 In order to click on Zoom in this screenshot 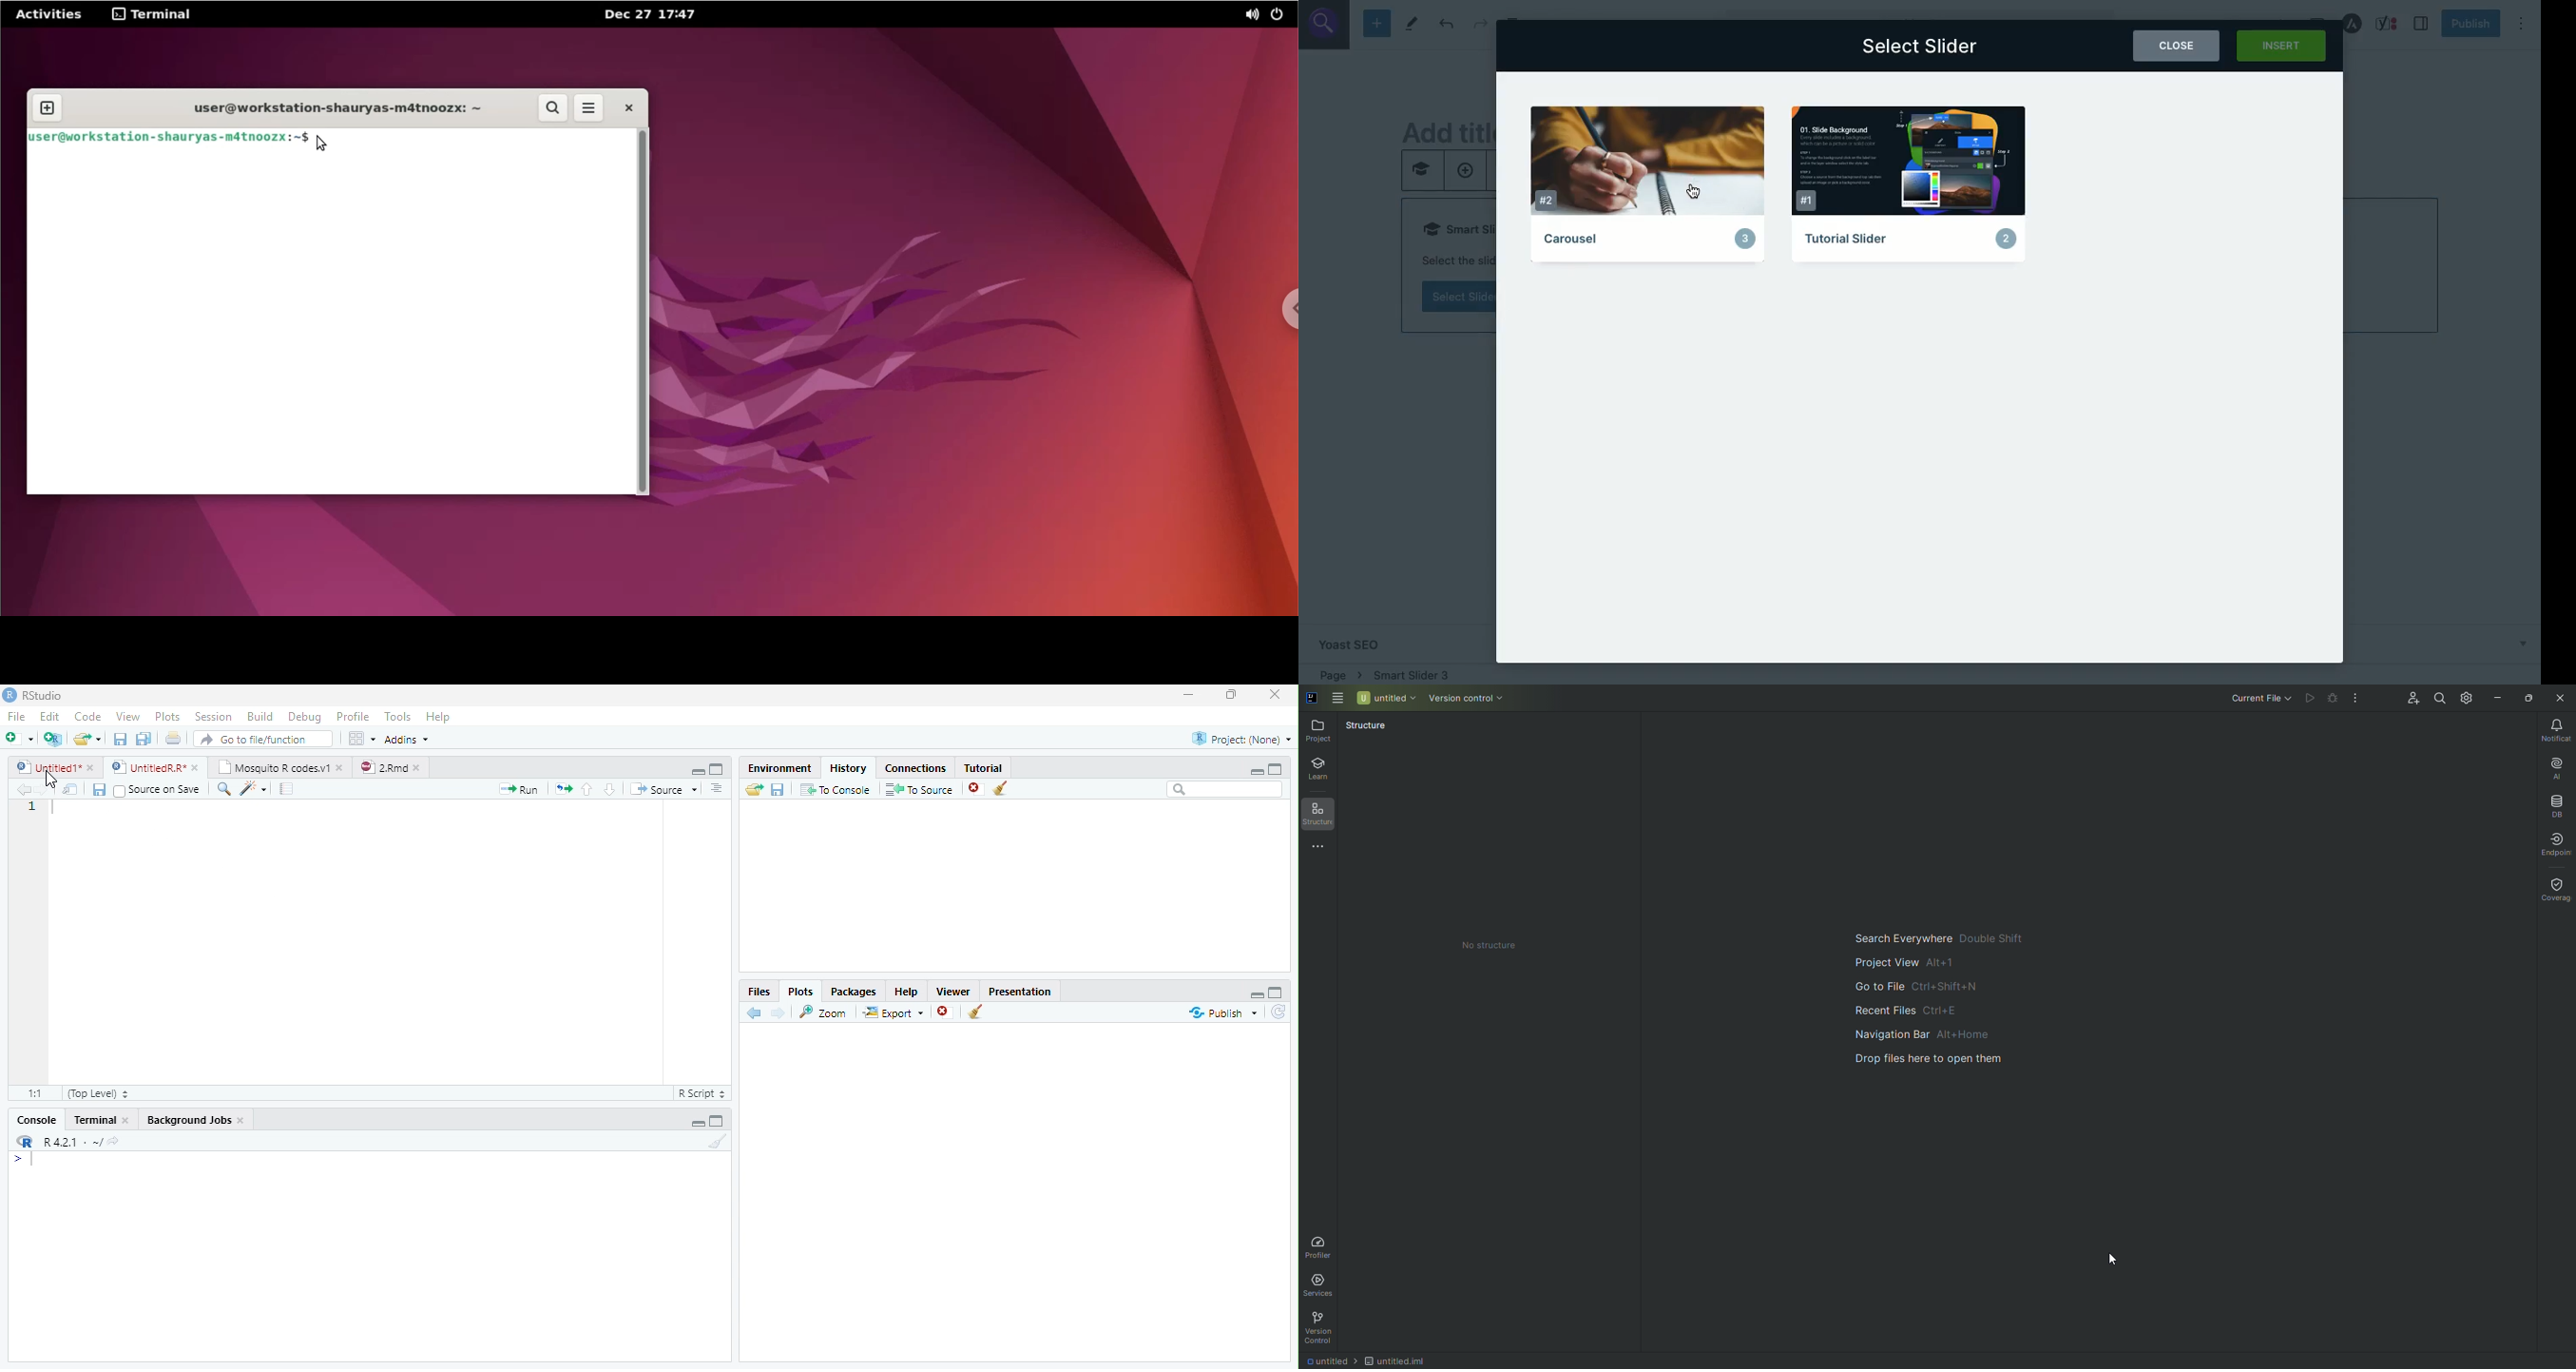, I will do `click(825, 1012)`.